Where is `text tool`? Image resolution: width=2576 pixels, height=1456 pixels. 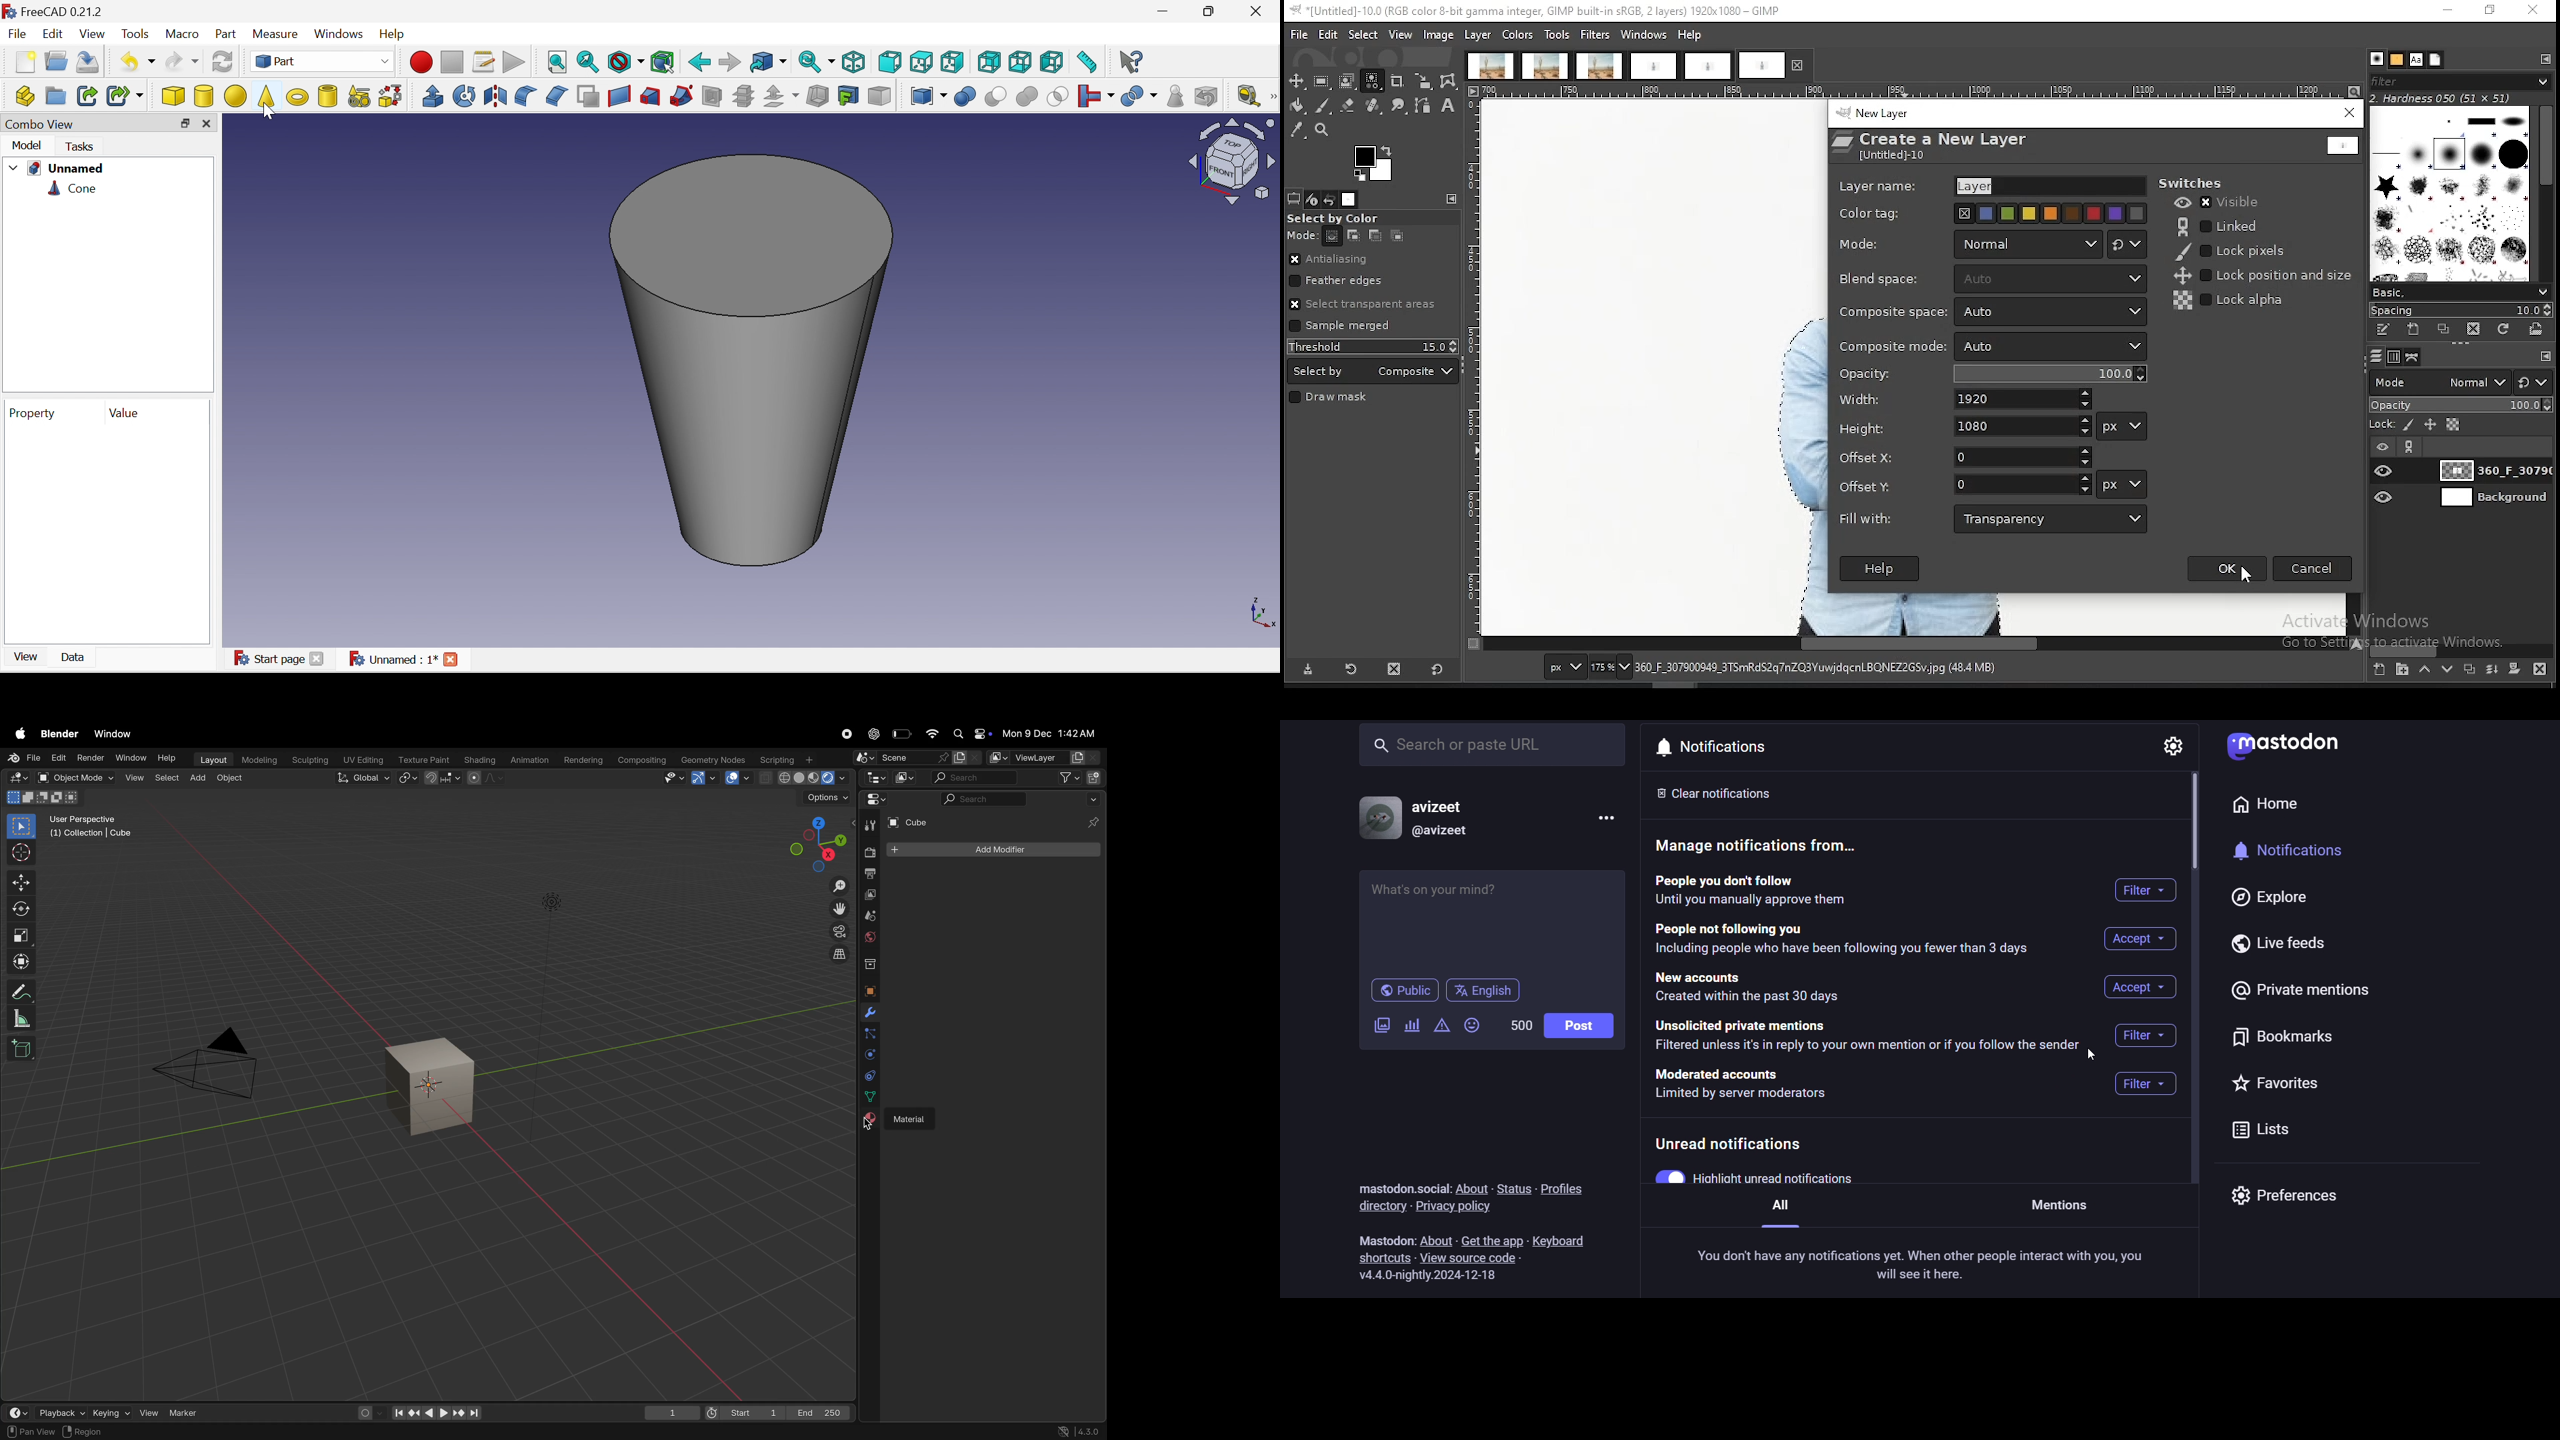
text tool is located at coordinates (1448, 106).